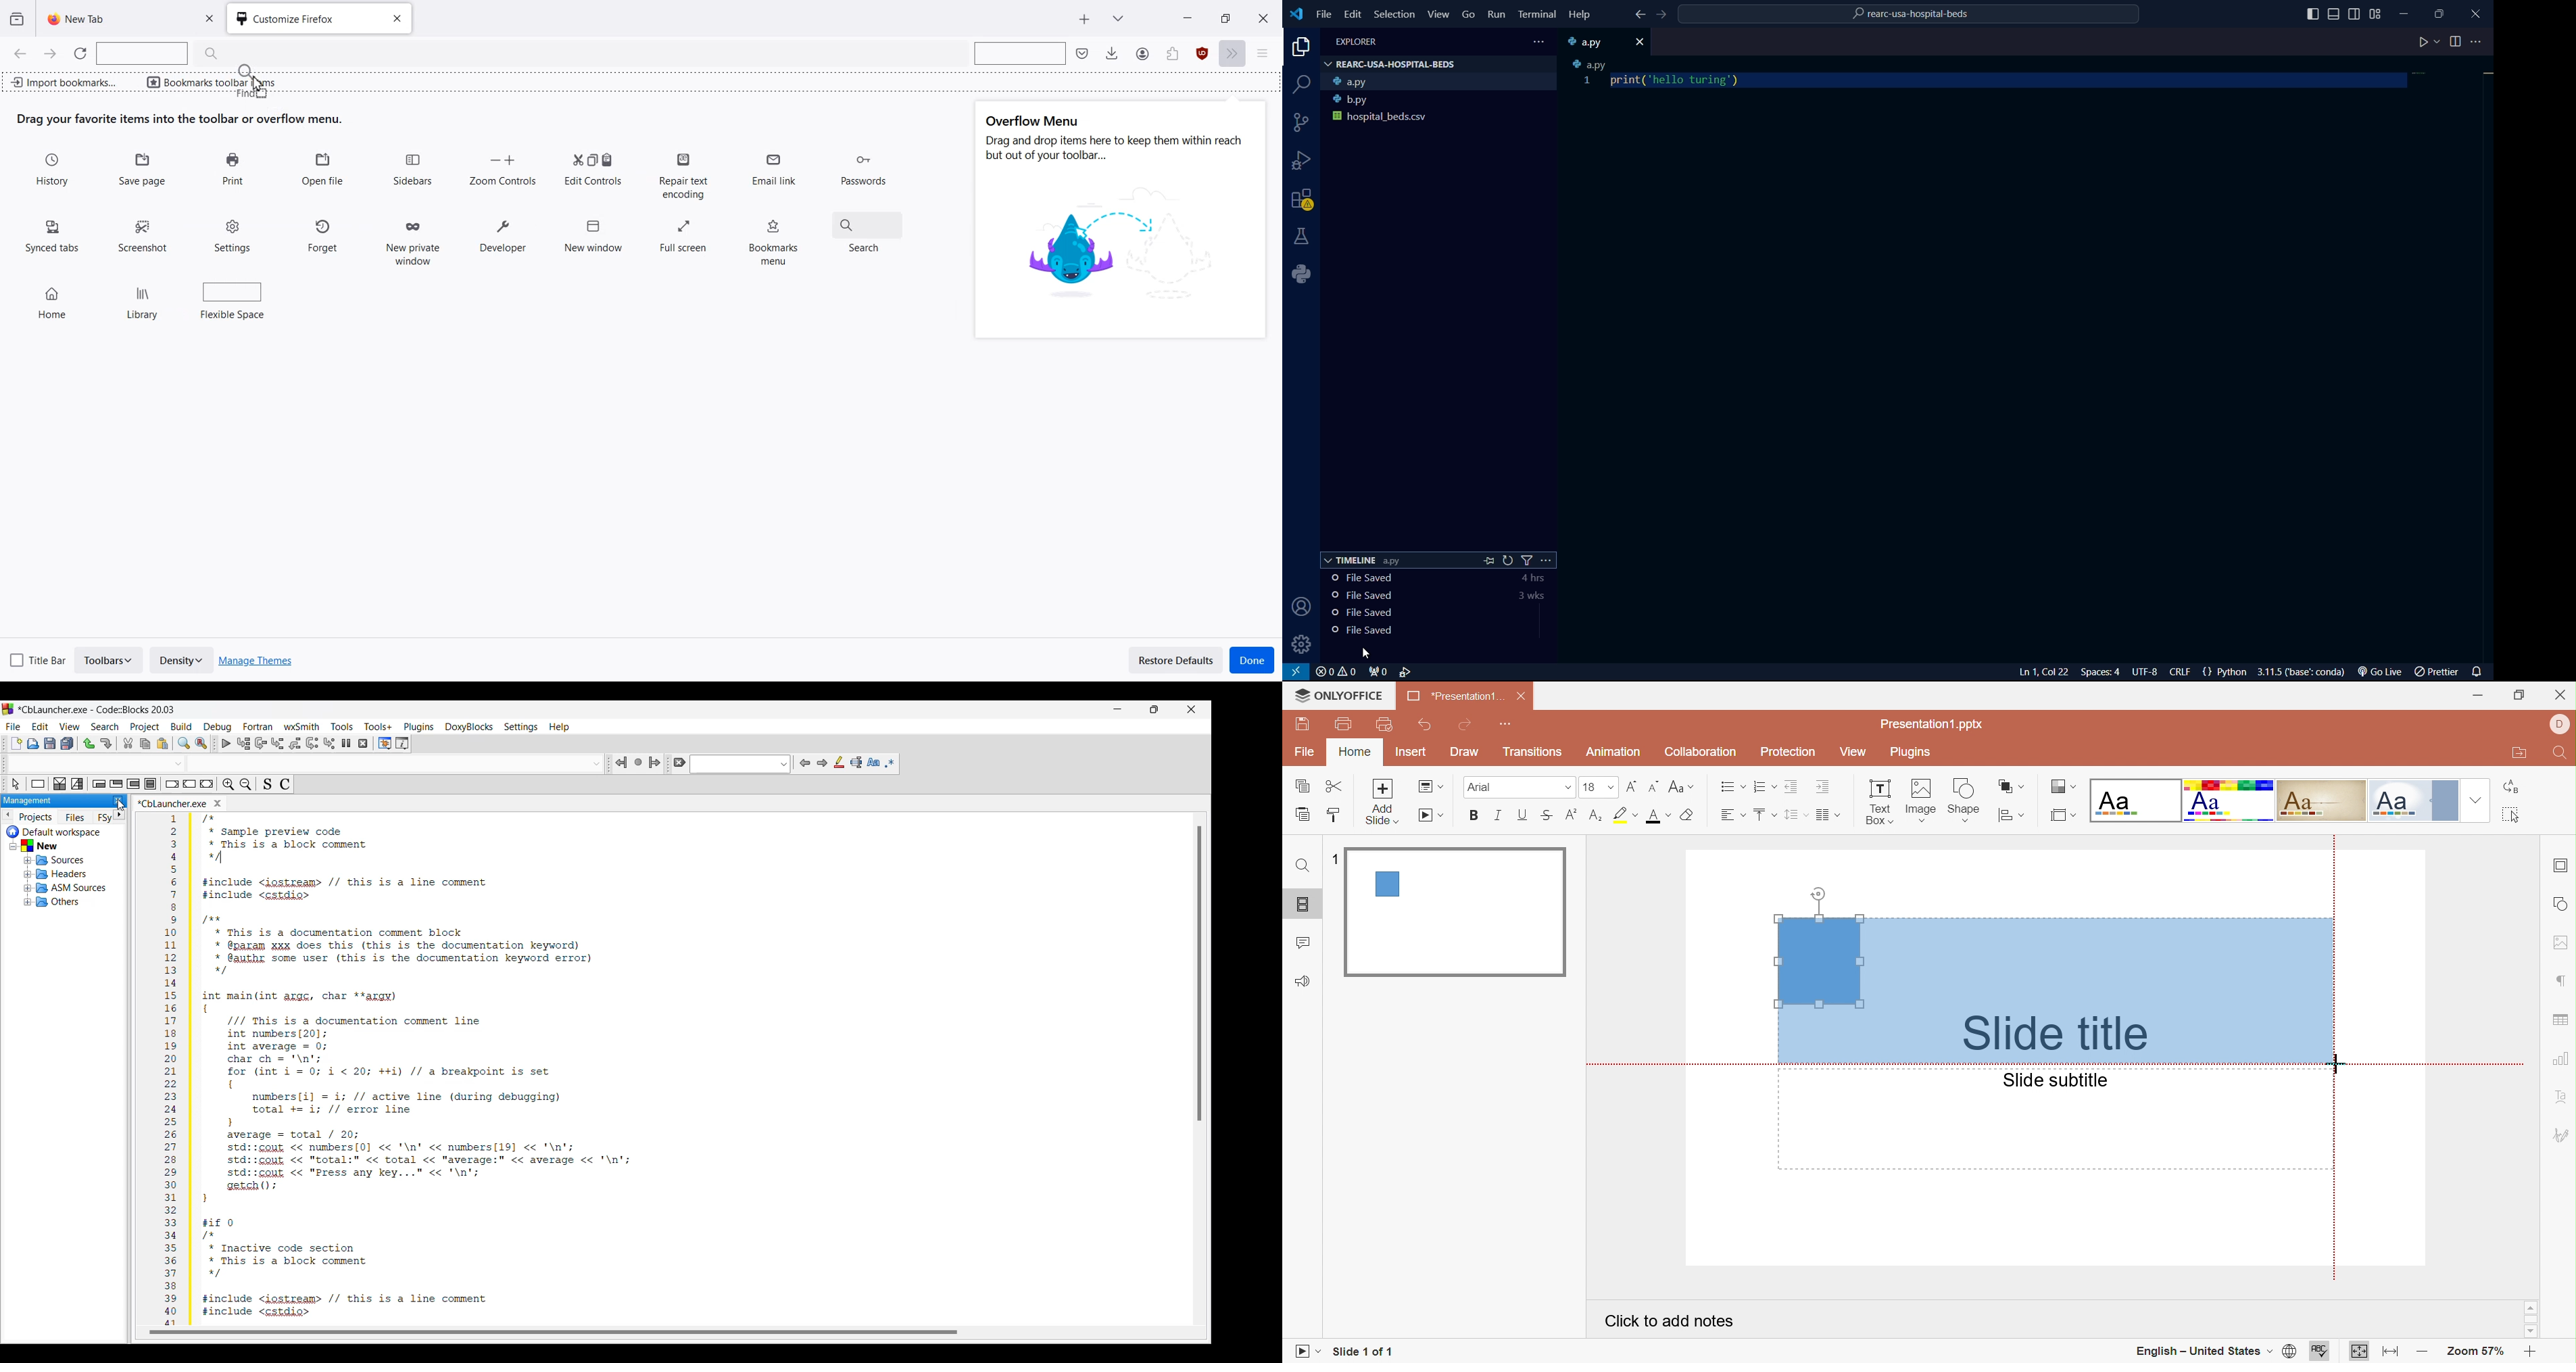 The height and width of the screenshot is (1372, 2576). I want to click on port forwarded, so click(1376, 673).